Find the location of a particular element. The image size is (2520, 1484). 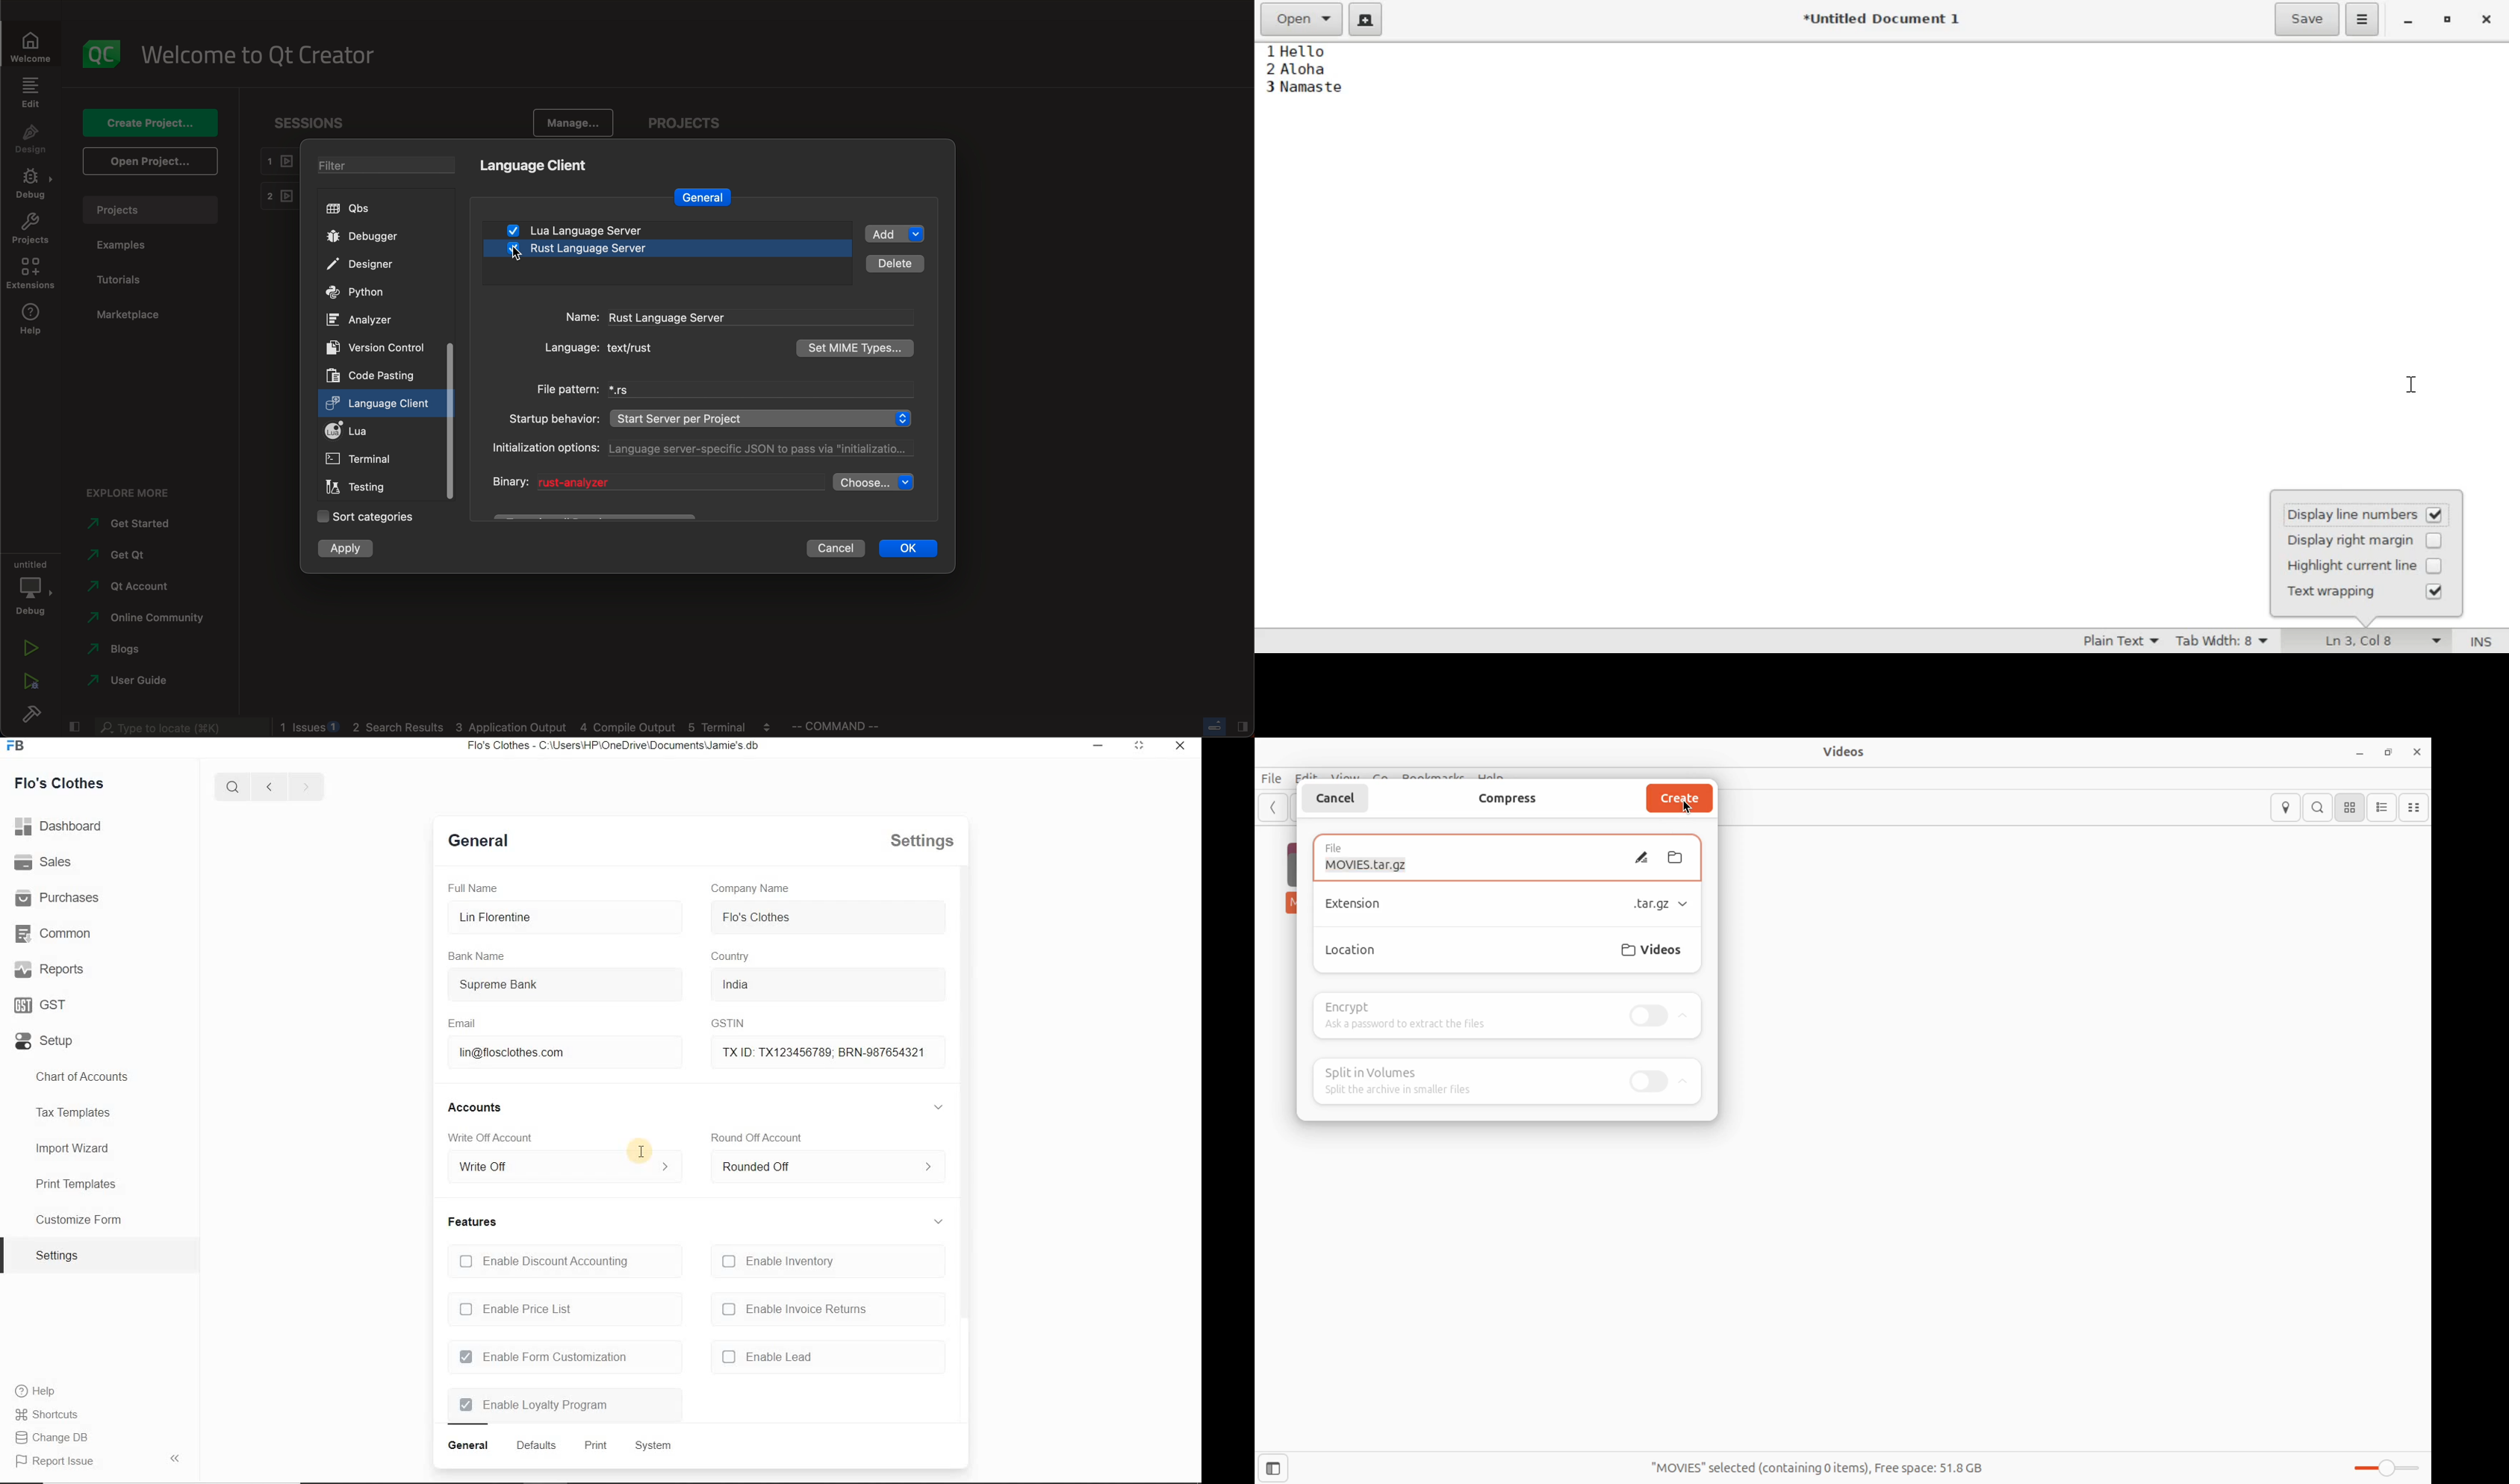

Supreme Bank is located at coordinates (500, 984).